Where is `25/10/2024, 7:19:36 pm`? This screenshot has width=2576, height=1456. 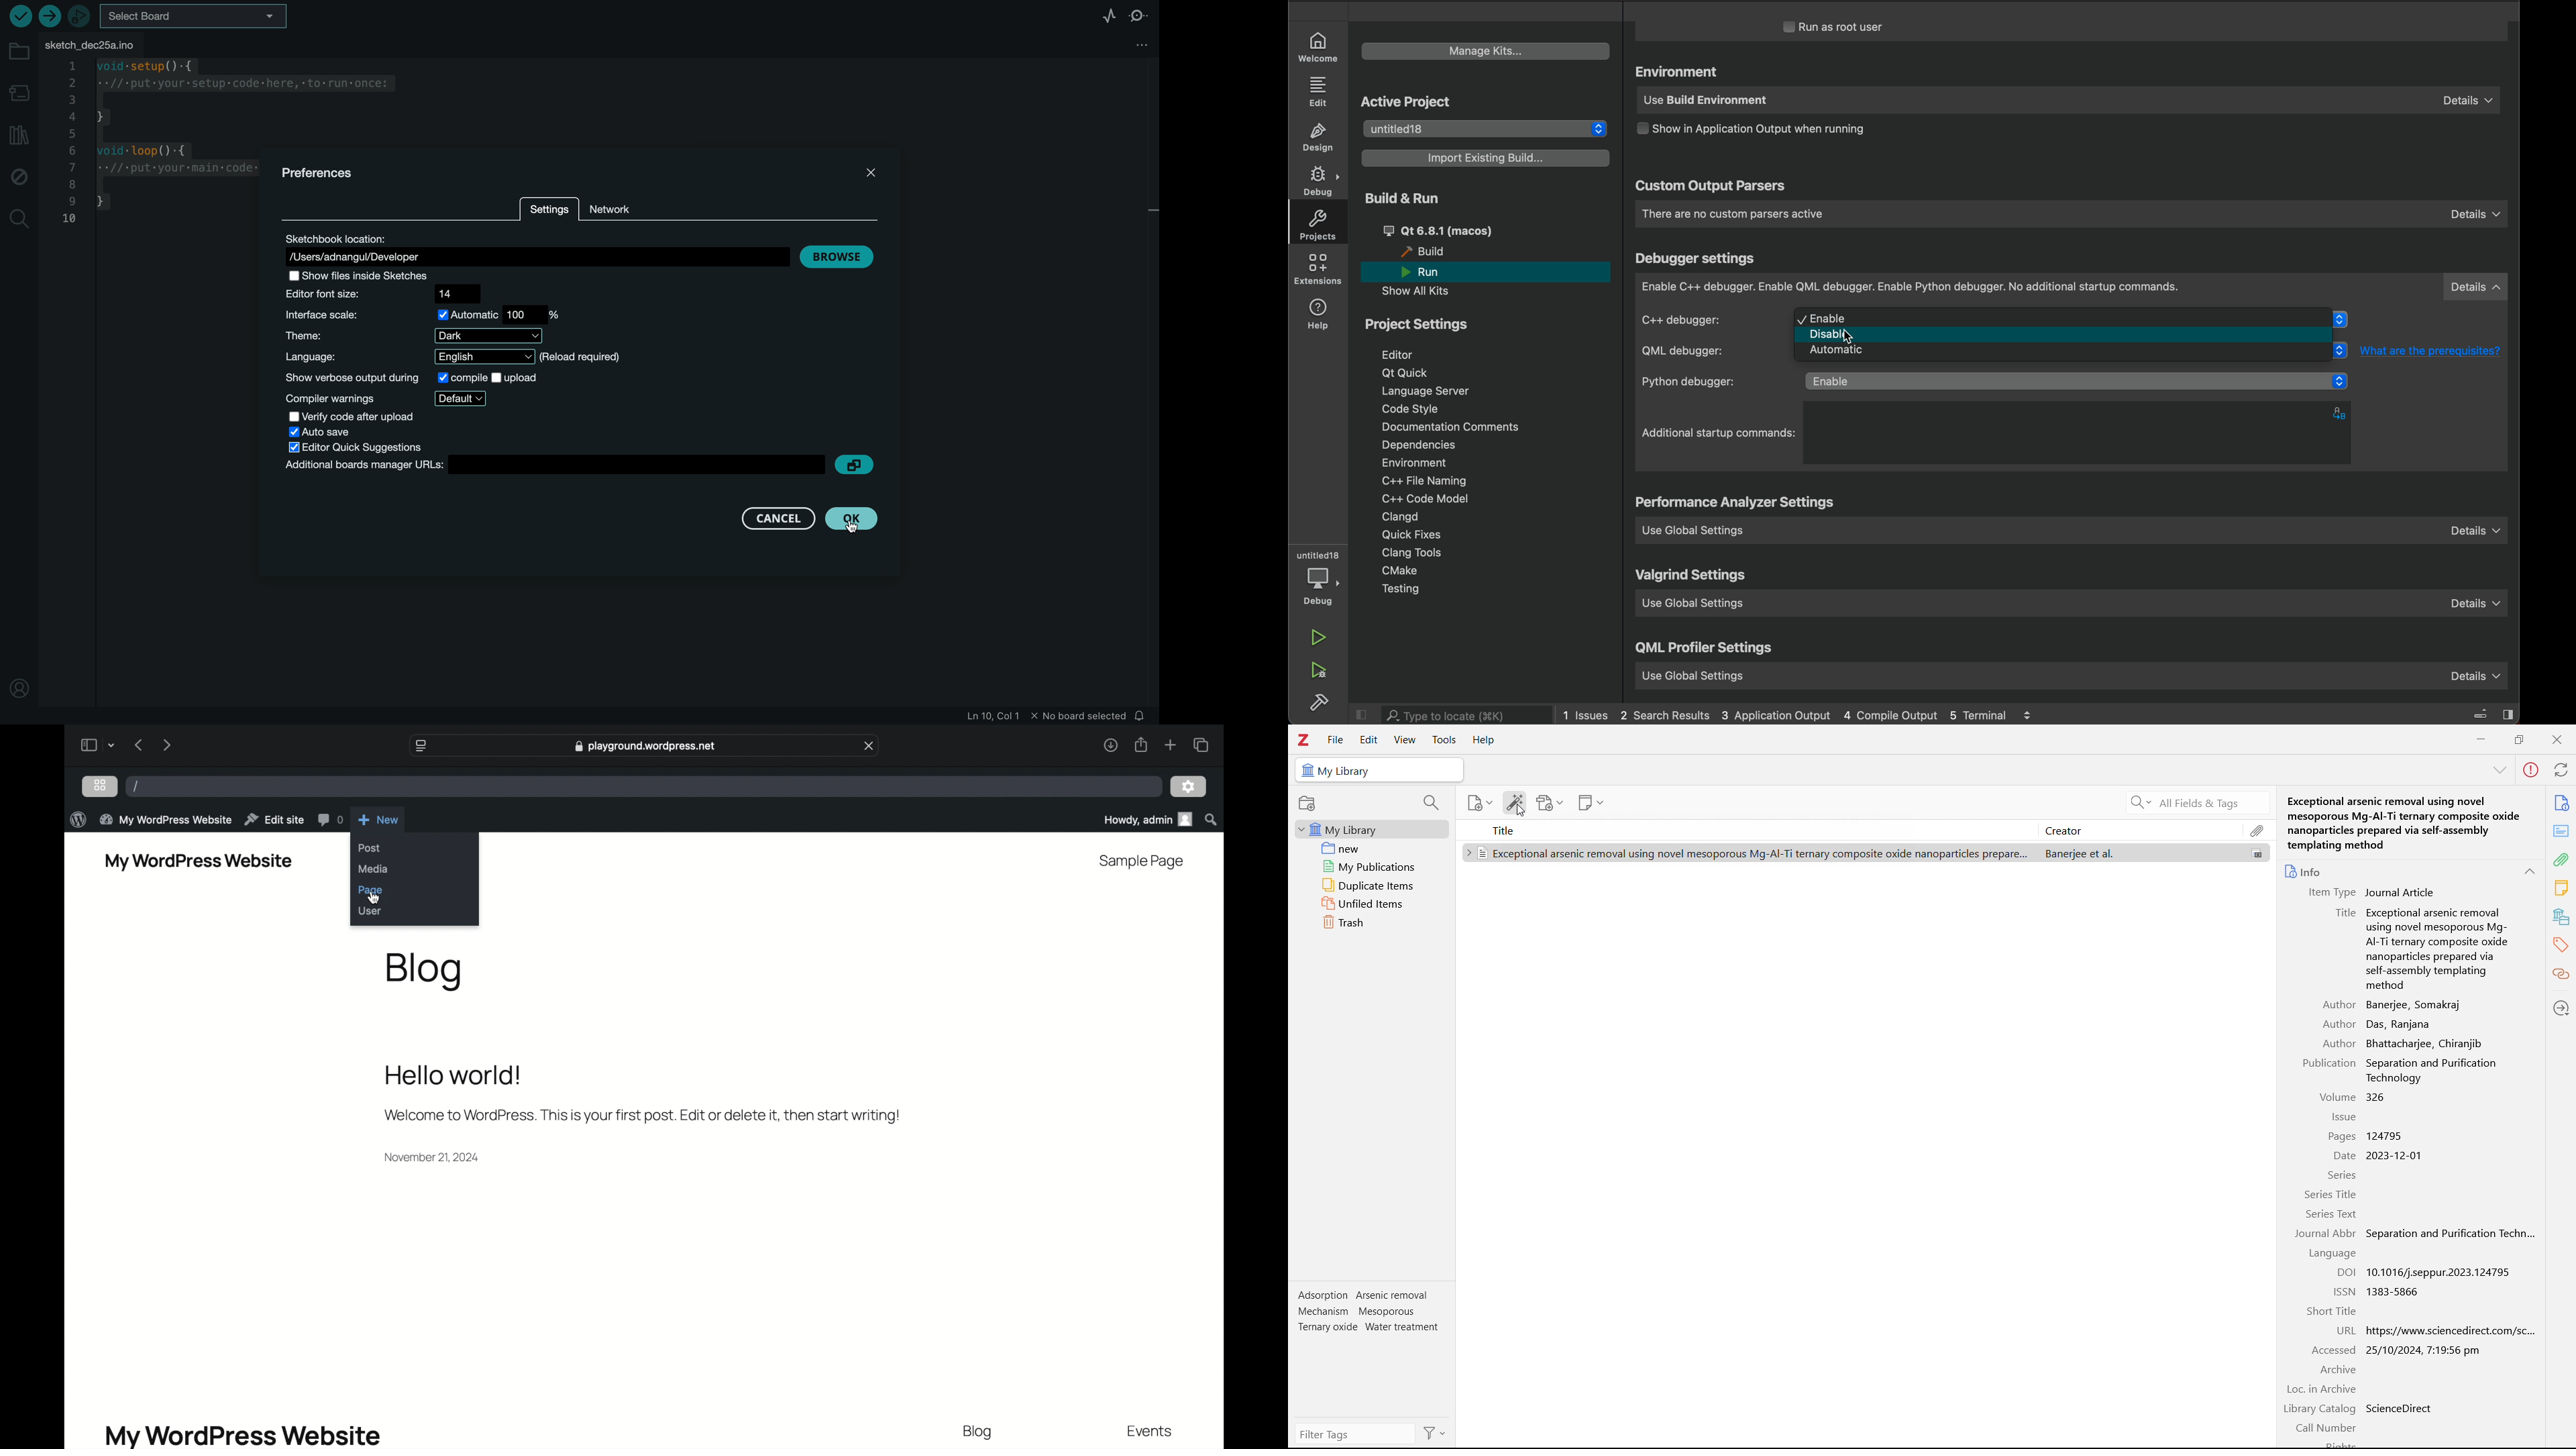
25/10/2024, 7:19:36 pm is located at coordinates (2424, 1350).